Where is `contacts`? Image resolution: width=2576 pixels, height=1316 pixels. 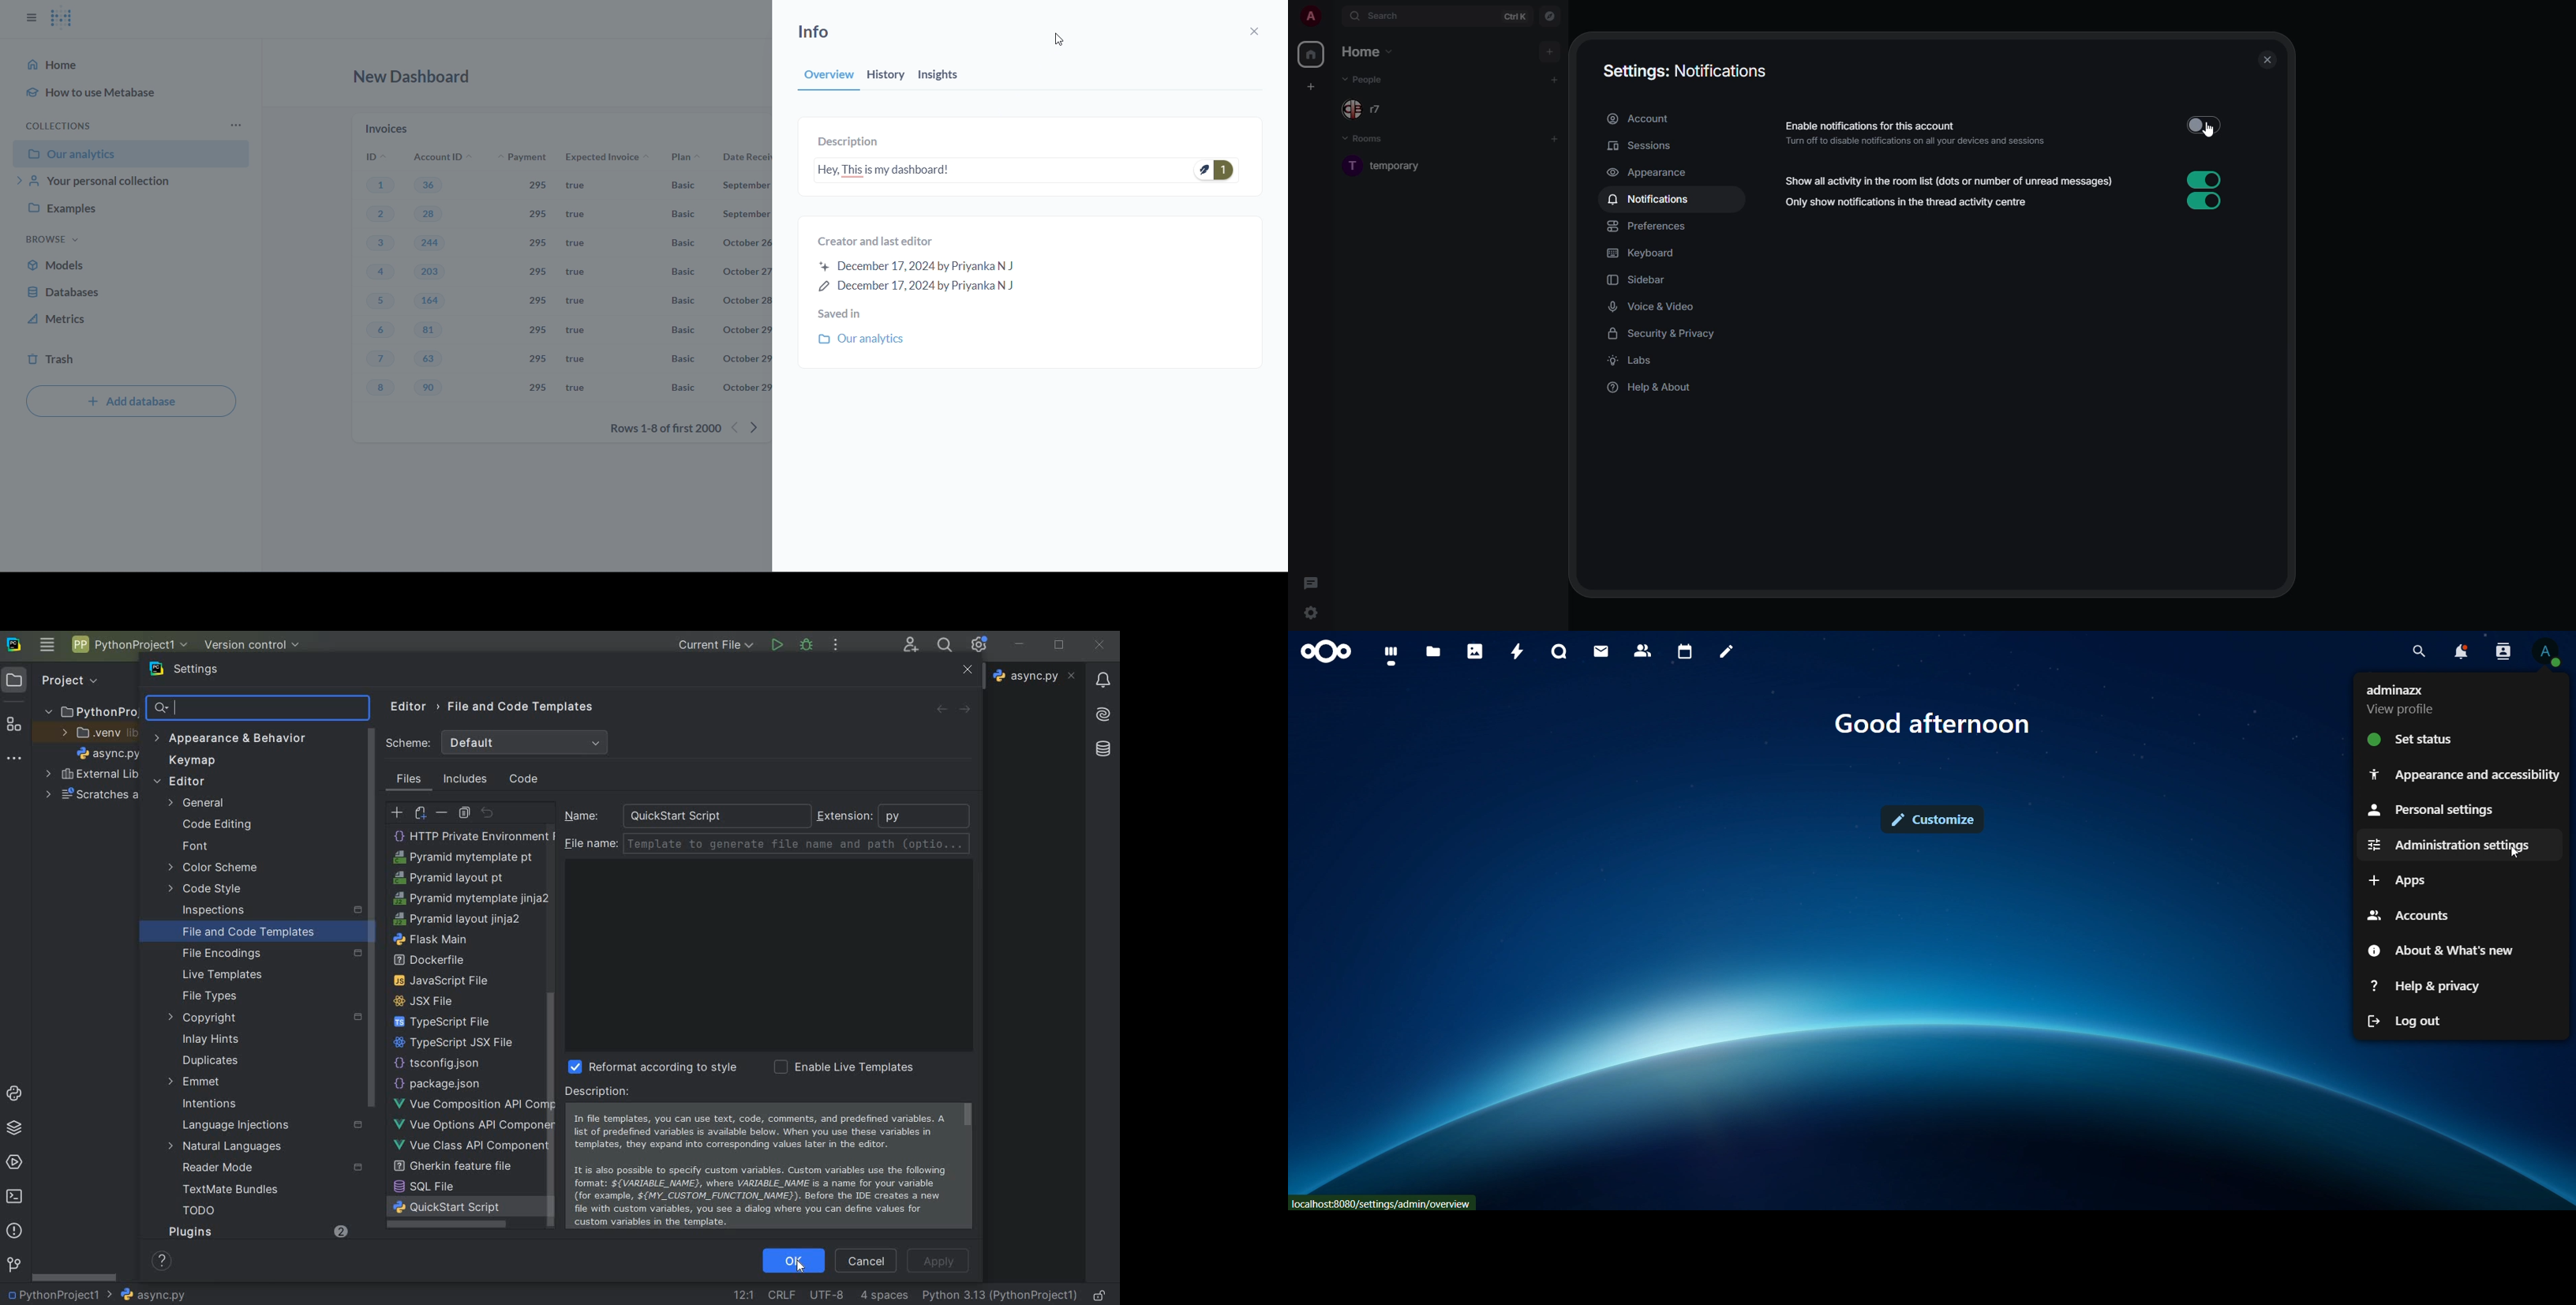 contacts is located at coordinates (1643, 652).